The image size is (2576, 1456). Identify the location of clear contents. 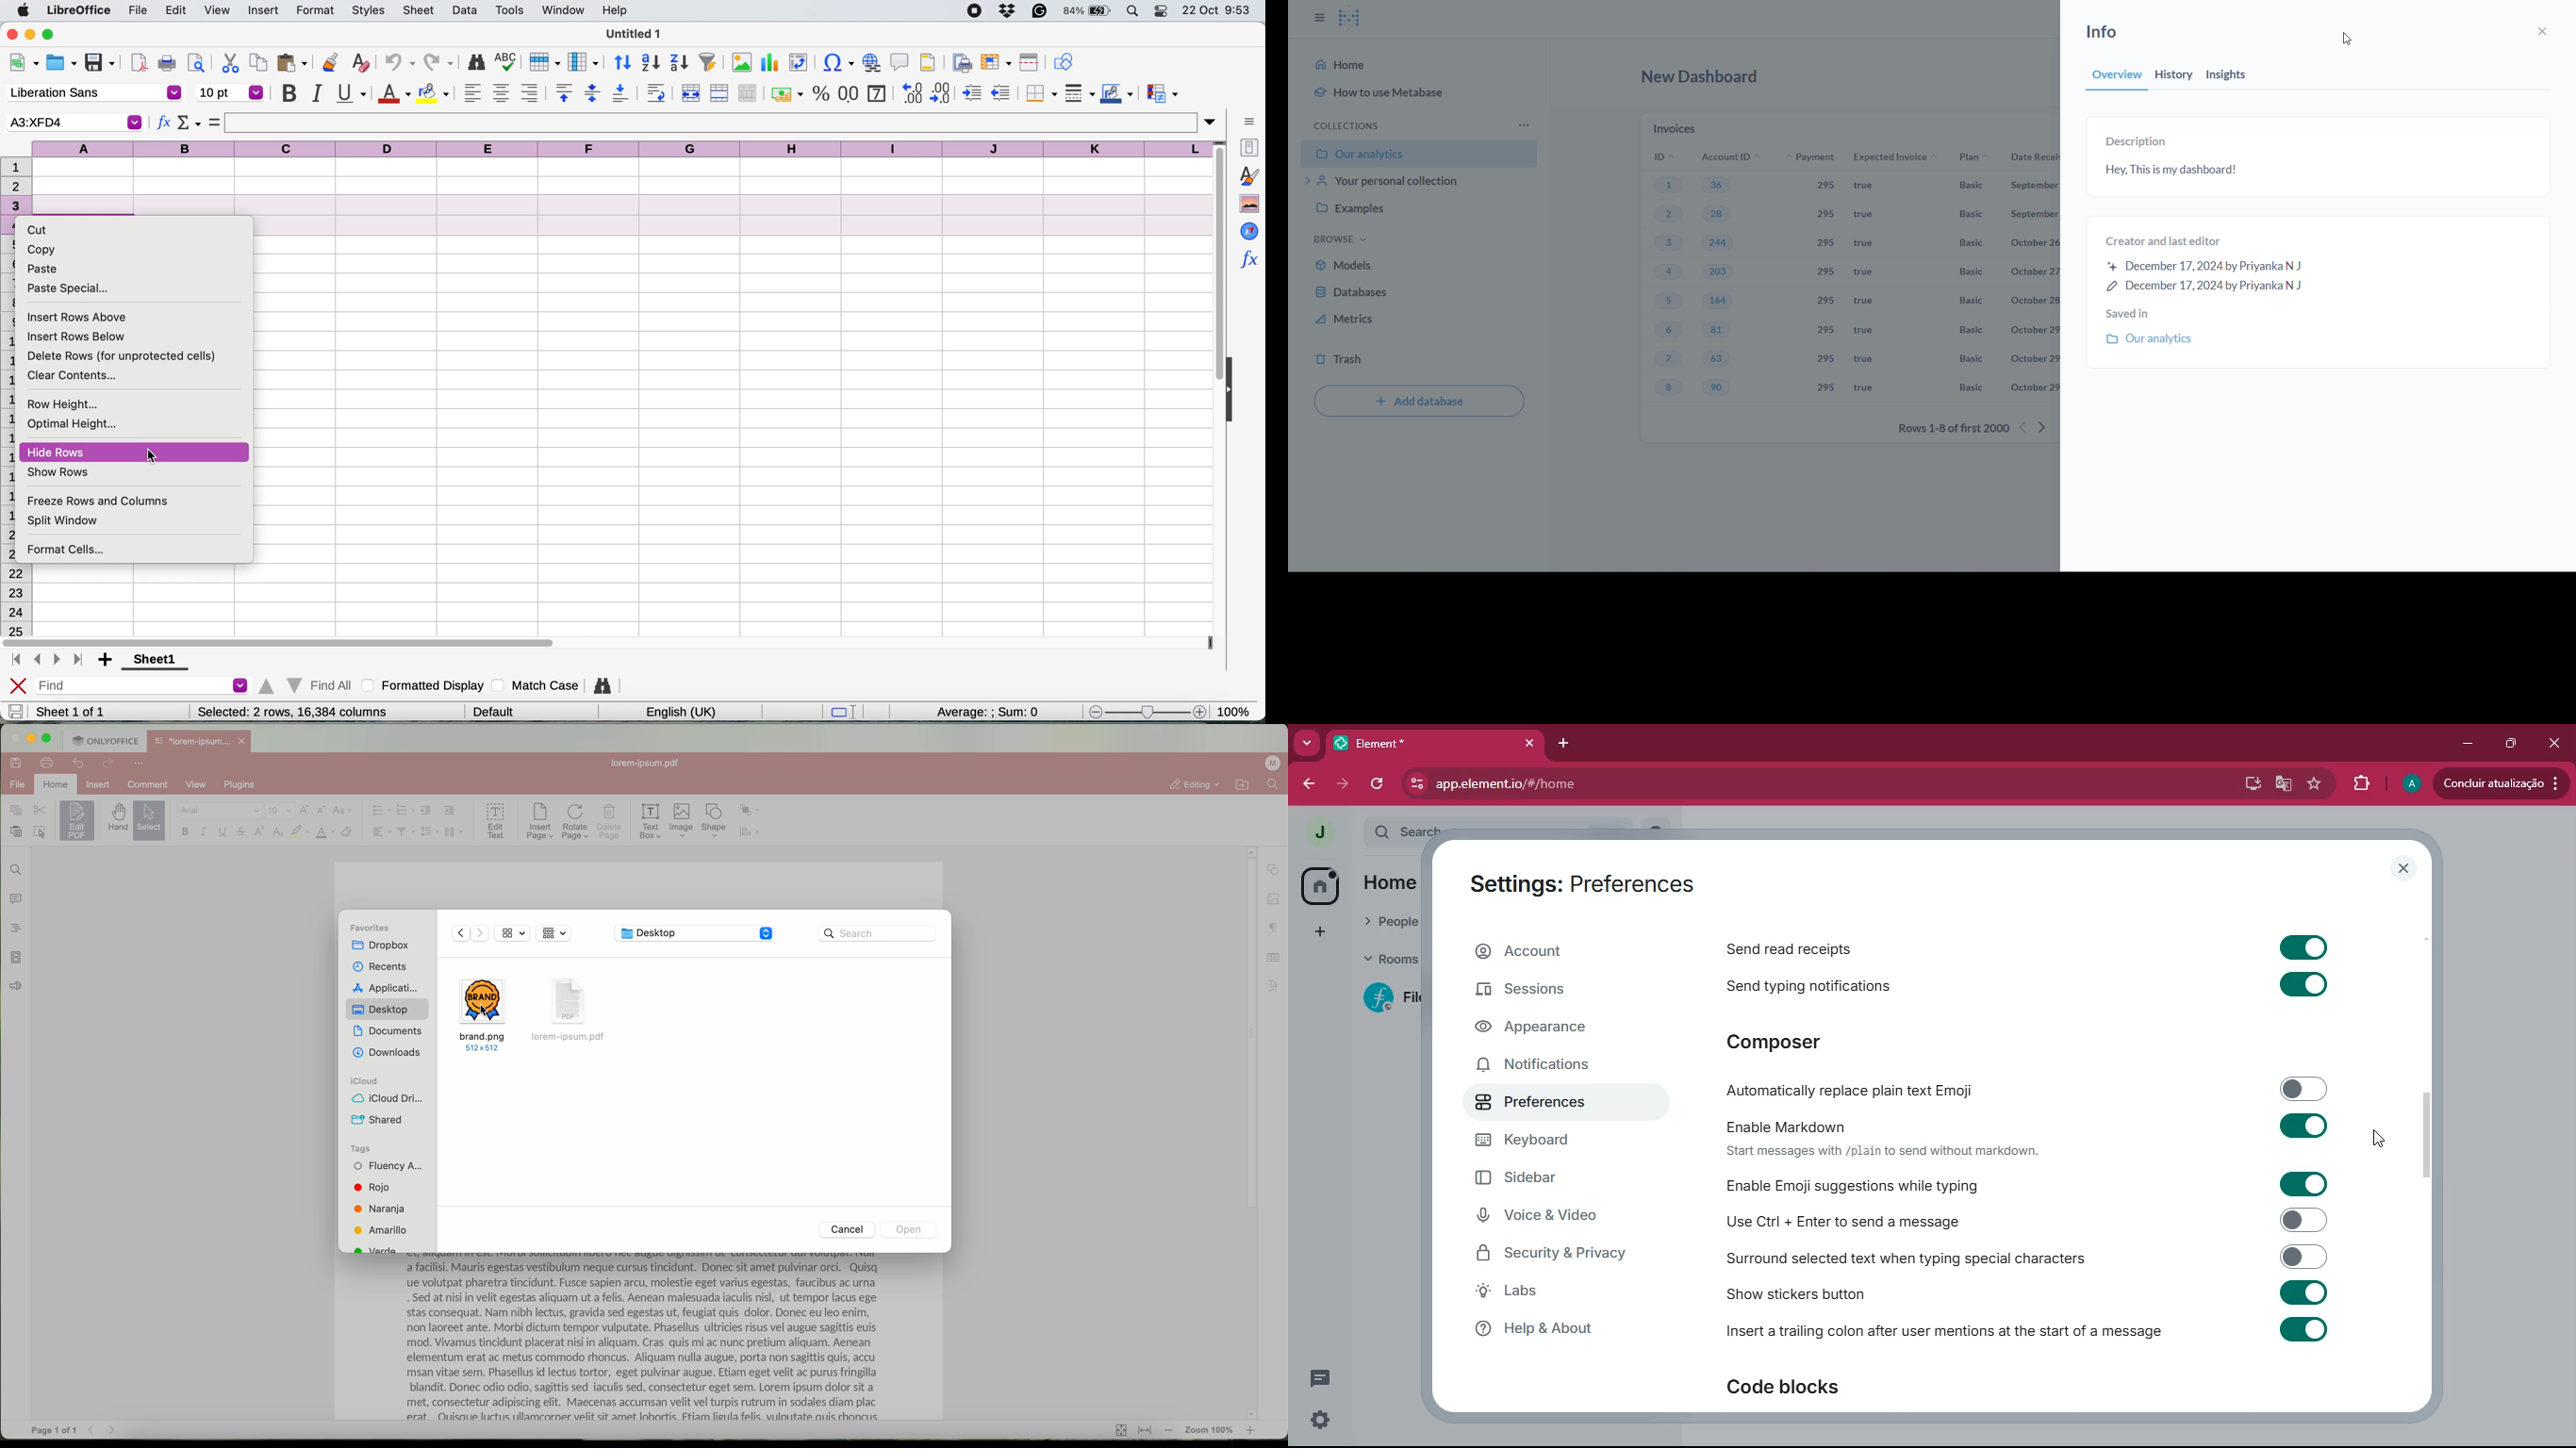
(77, 376).